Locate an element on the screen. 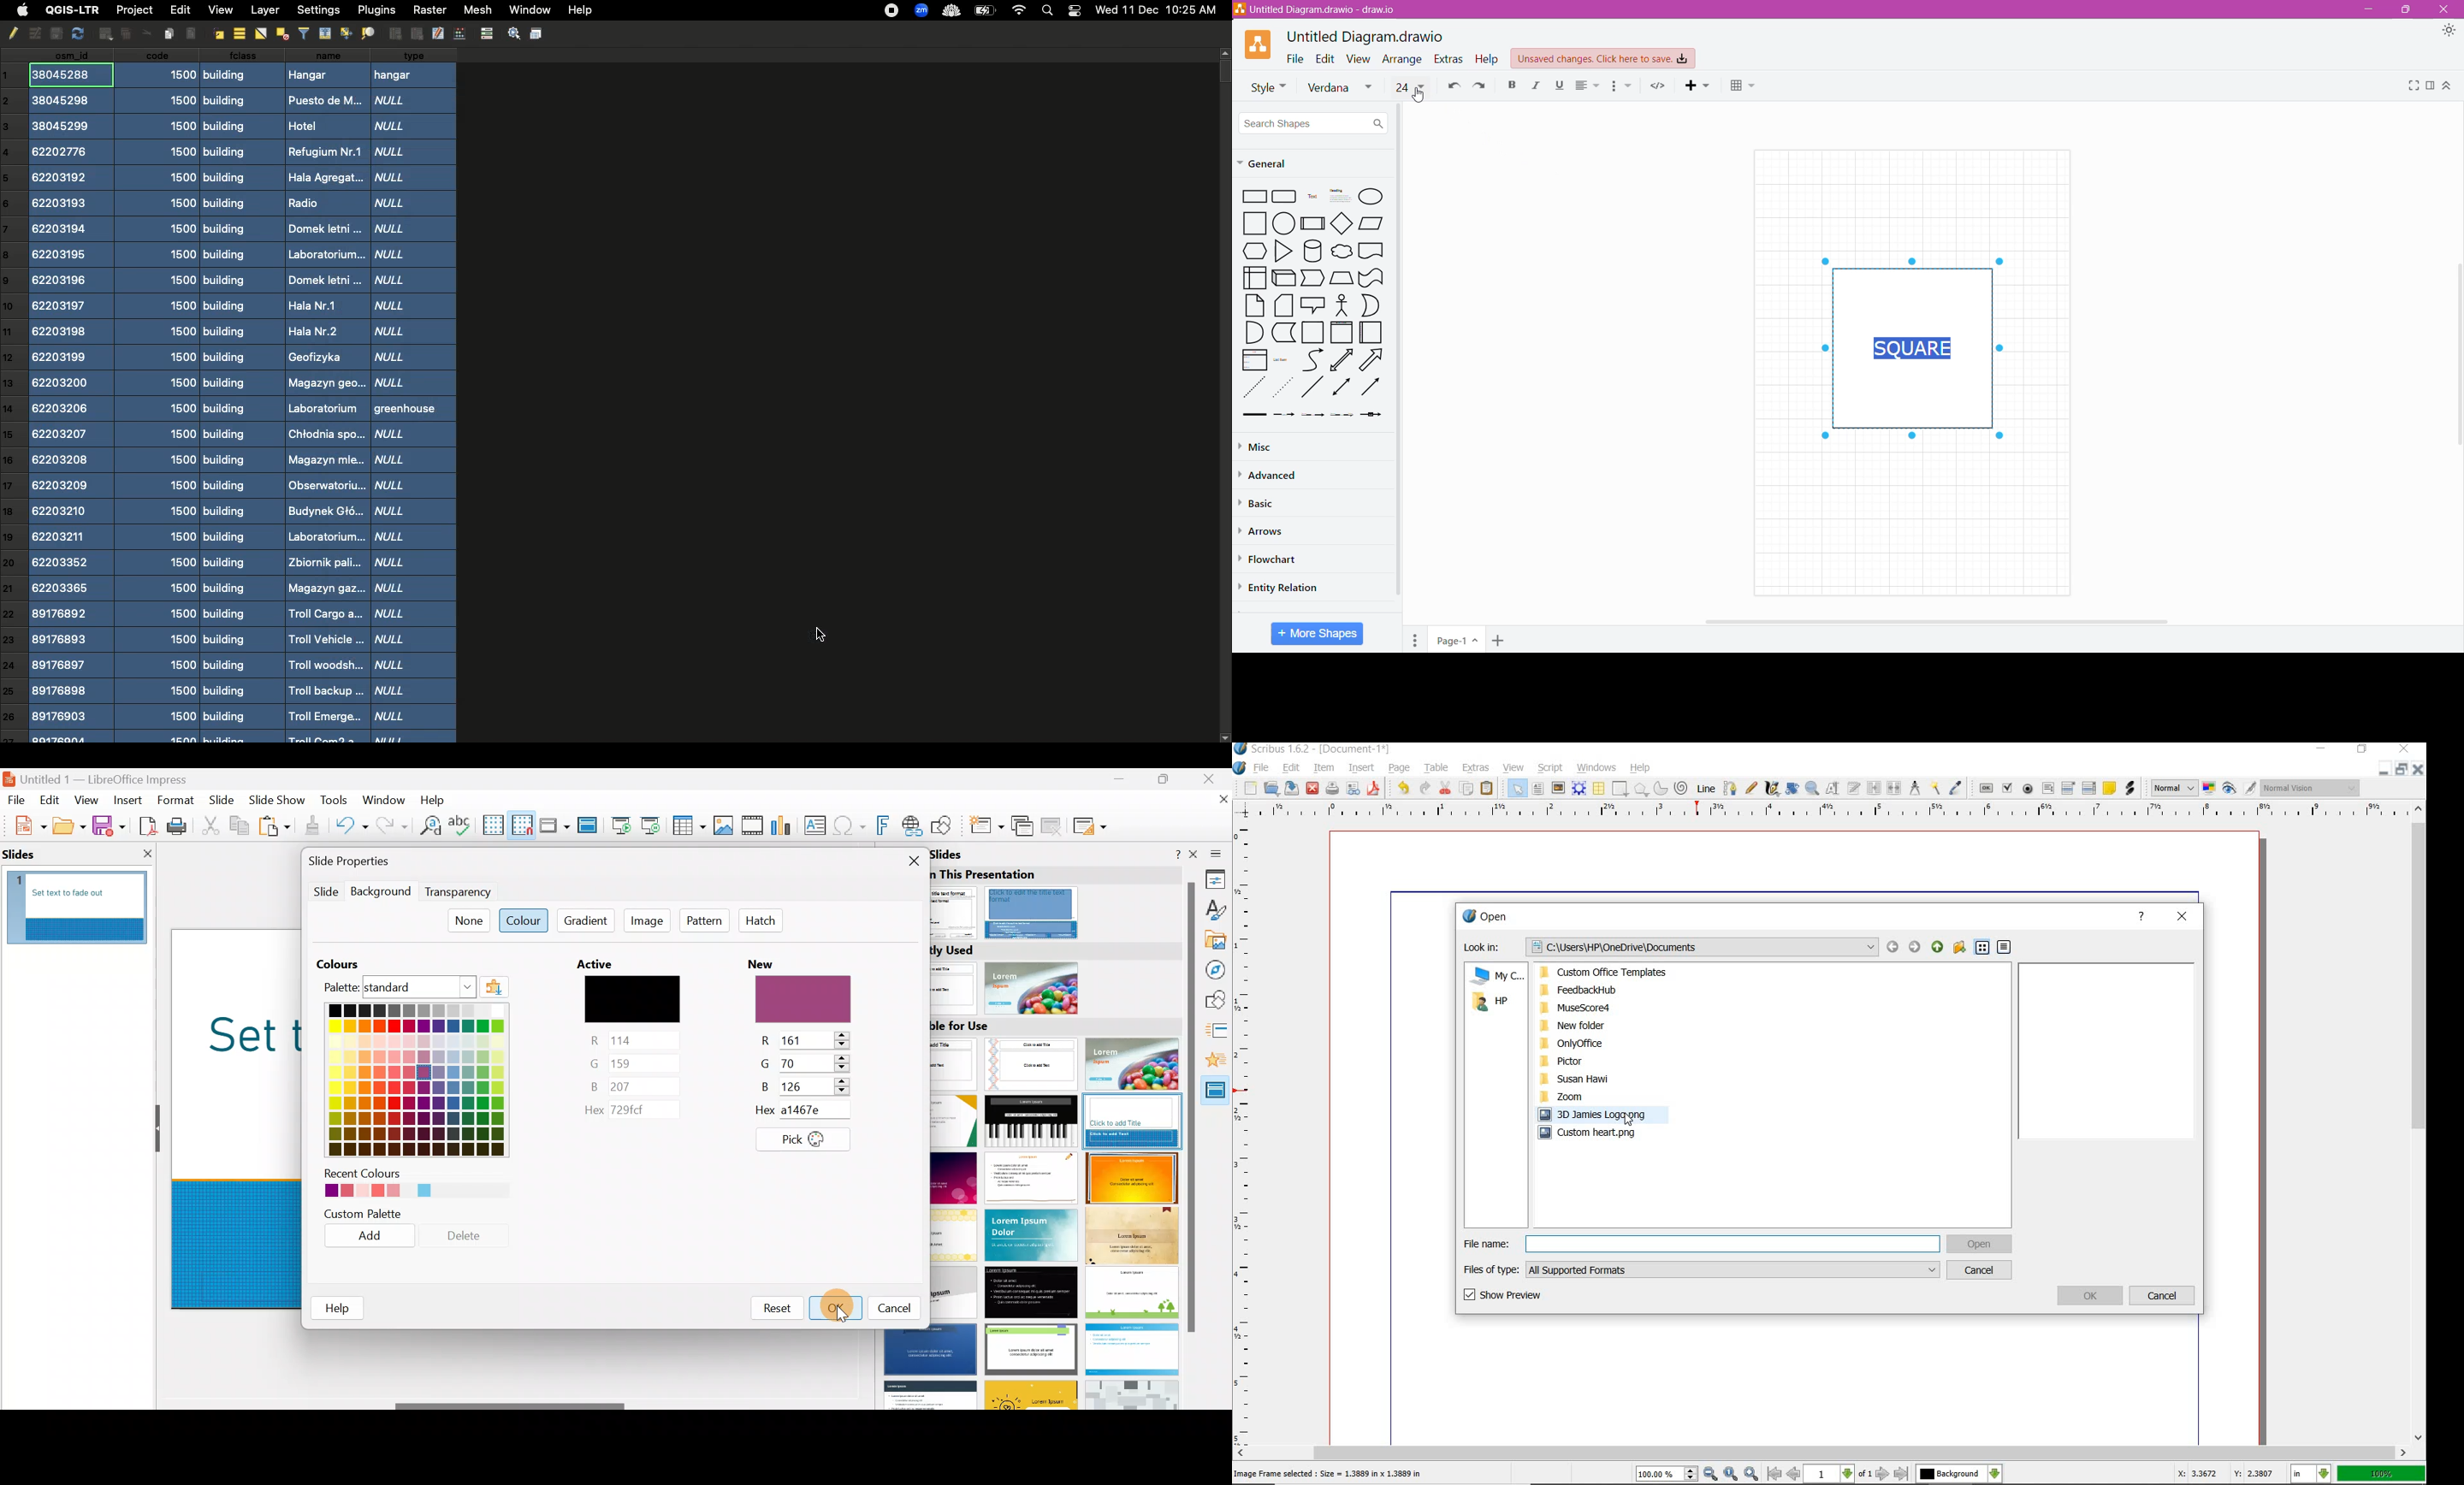 This screenshot has height=1512, width=2464. Curved Line  is located at coordinates (1312, 361).